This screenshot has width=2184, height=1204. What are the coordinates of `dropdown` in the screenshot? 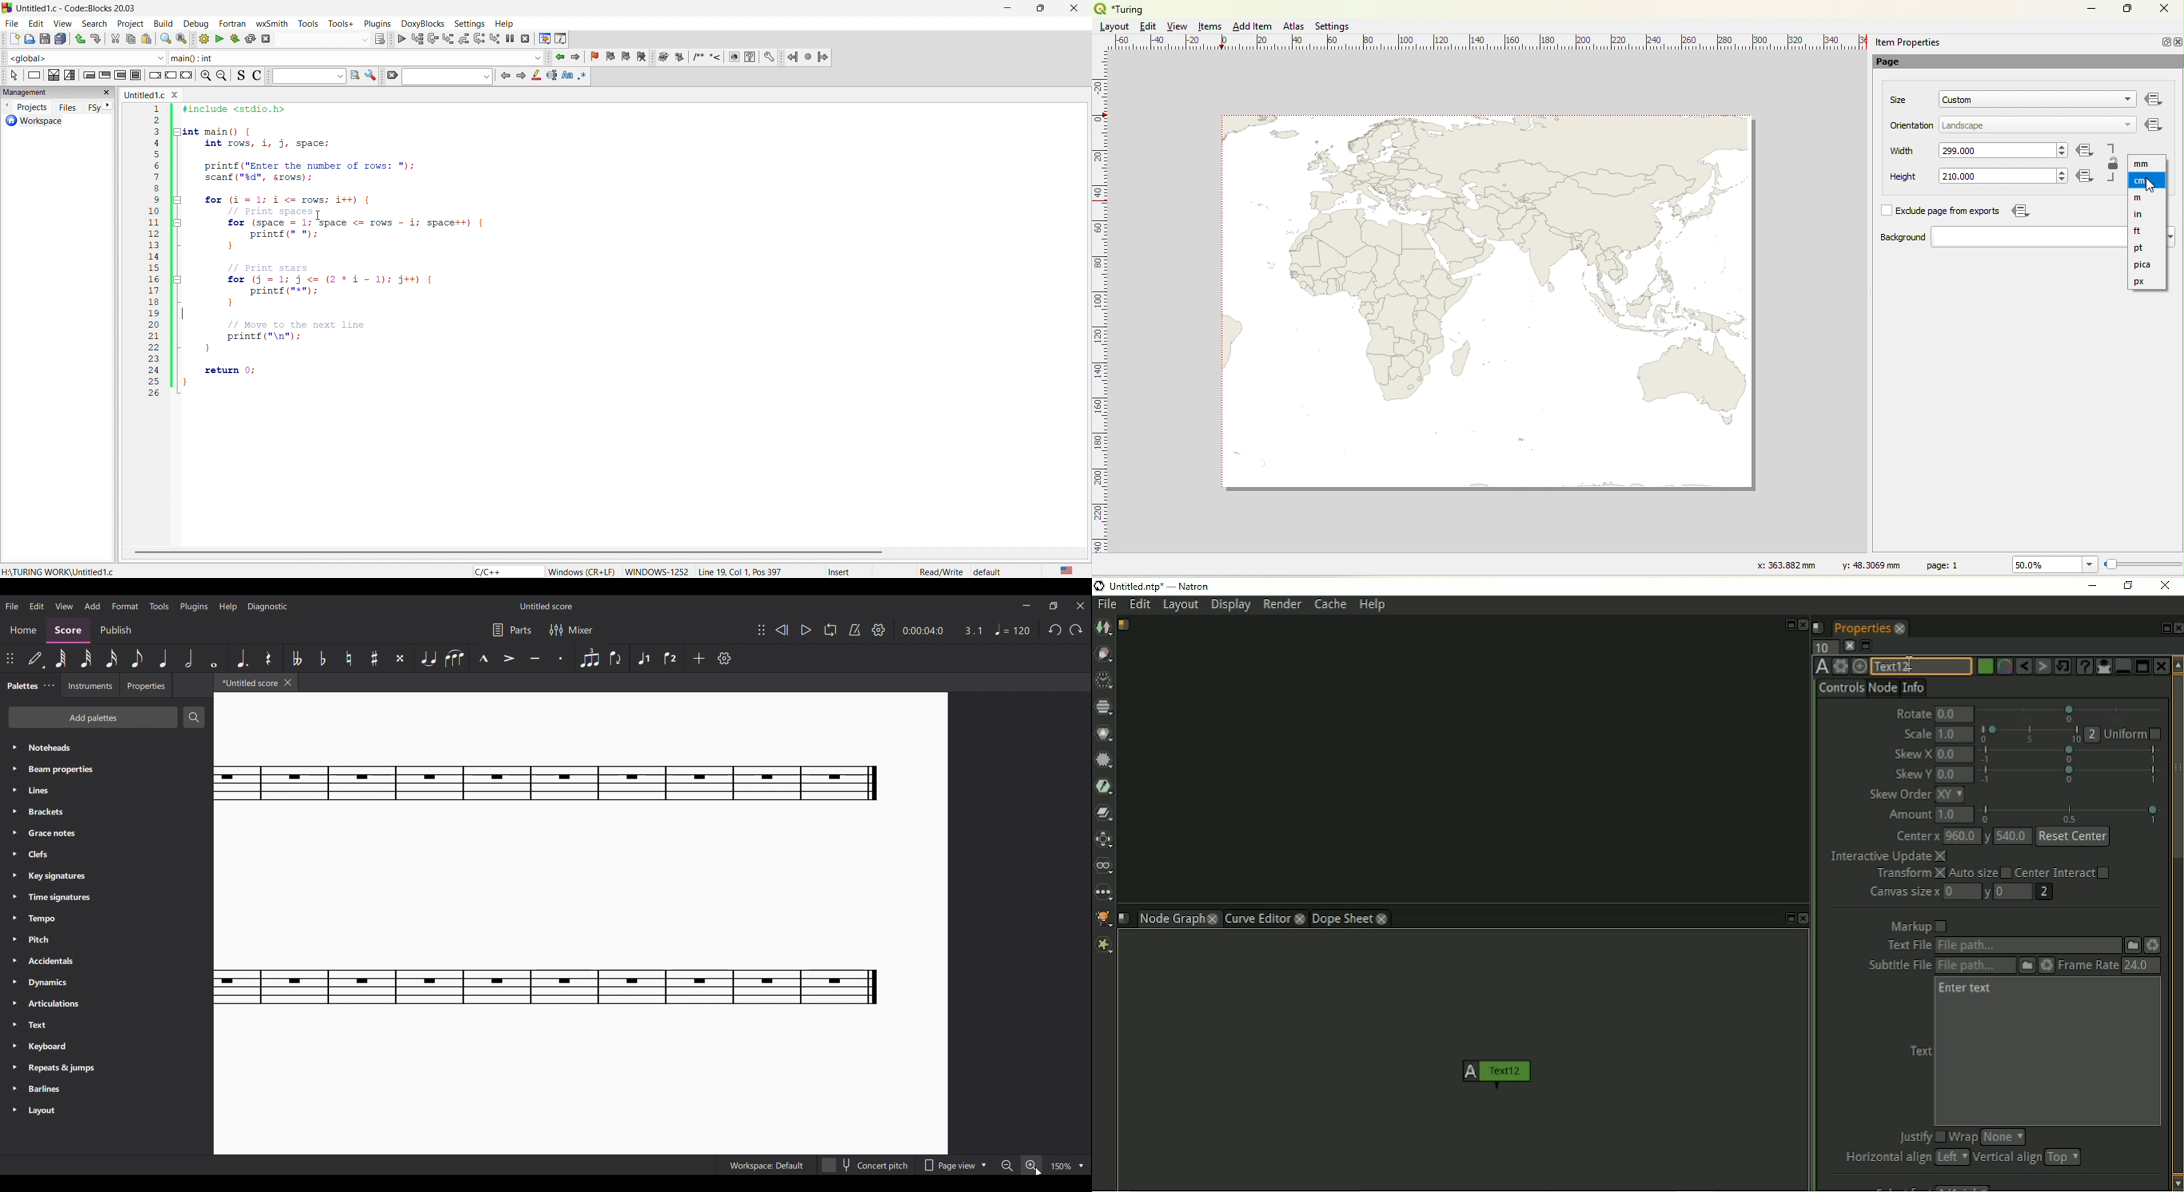 It's located at (2128, 124).